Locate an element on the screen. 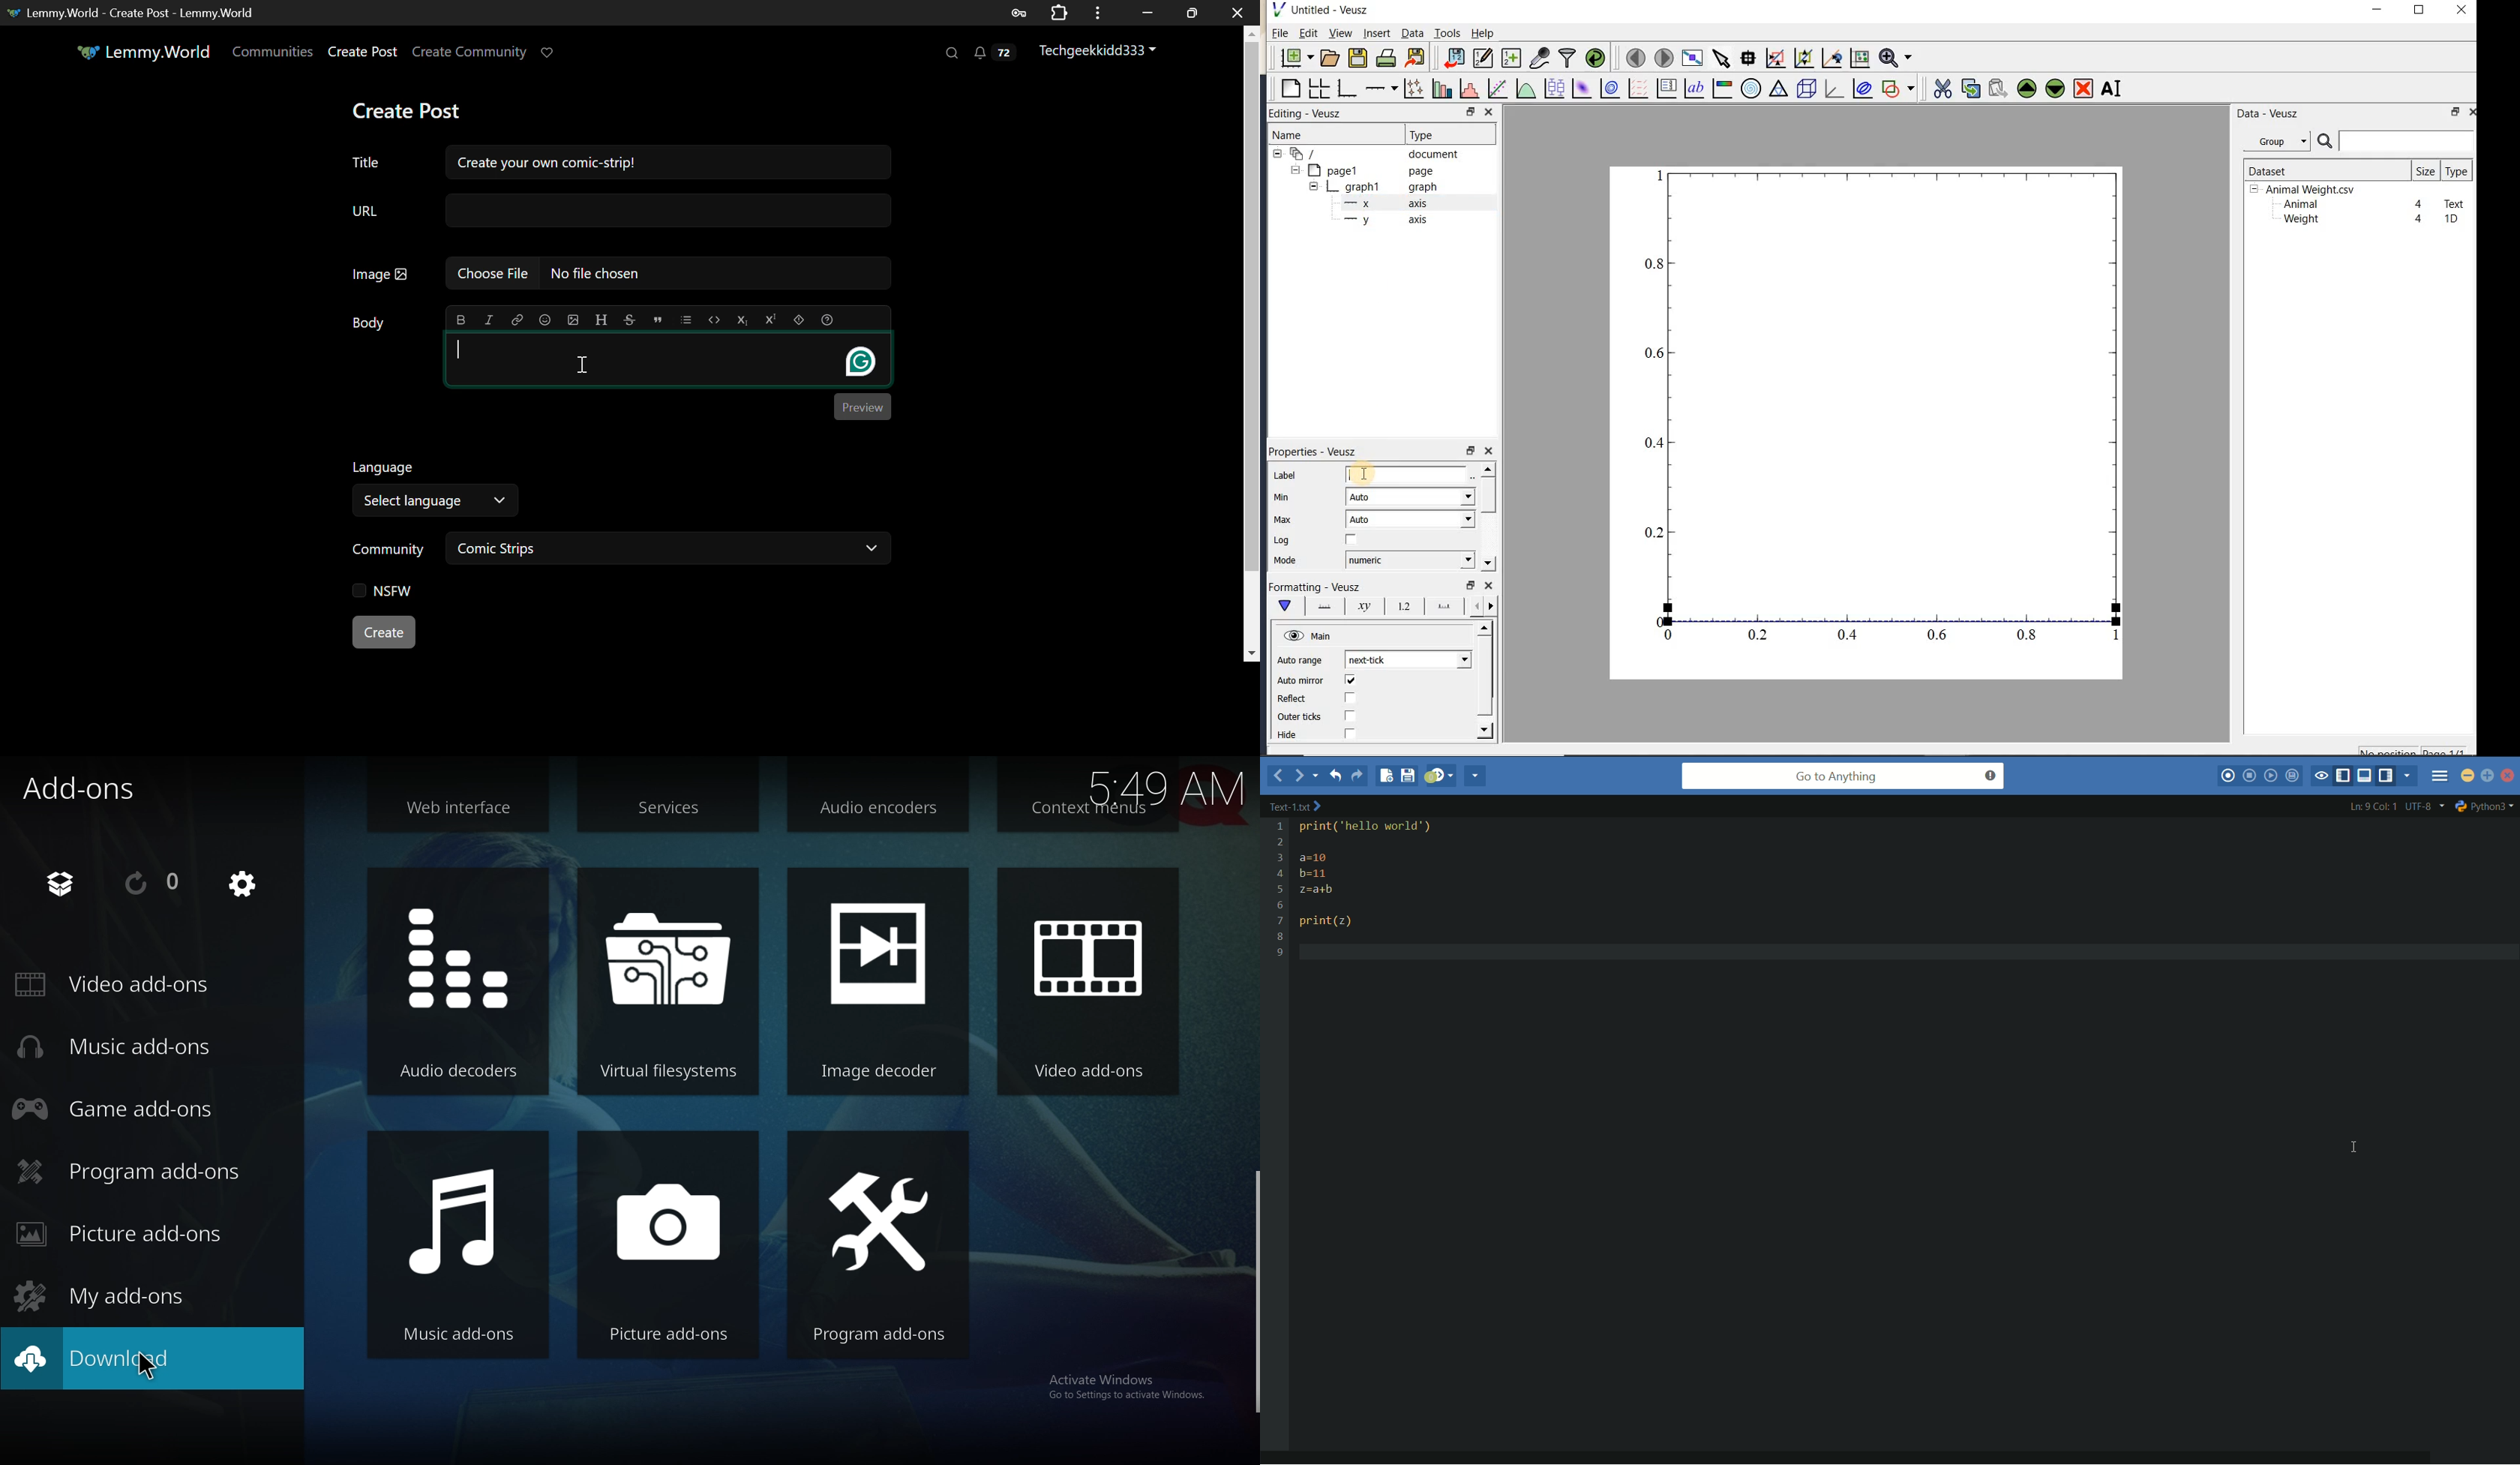 This screenshot has height=1484, width=2520. show/hide left pane is located at coordinates (2345, 775).